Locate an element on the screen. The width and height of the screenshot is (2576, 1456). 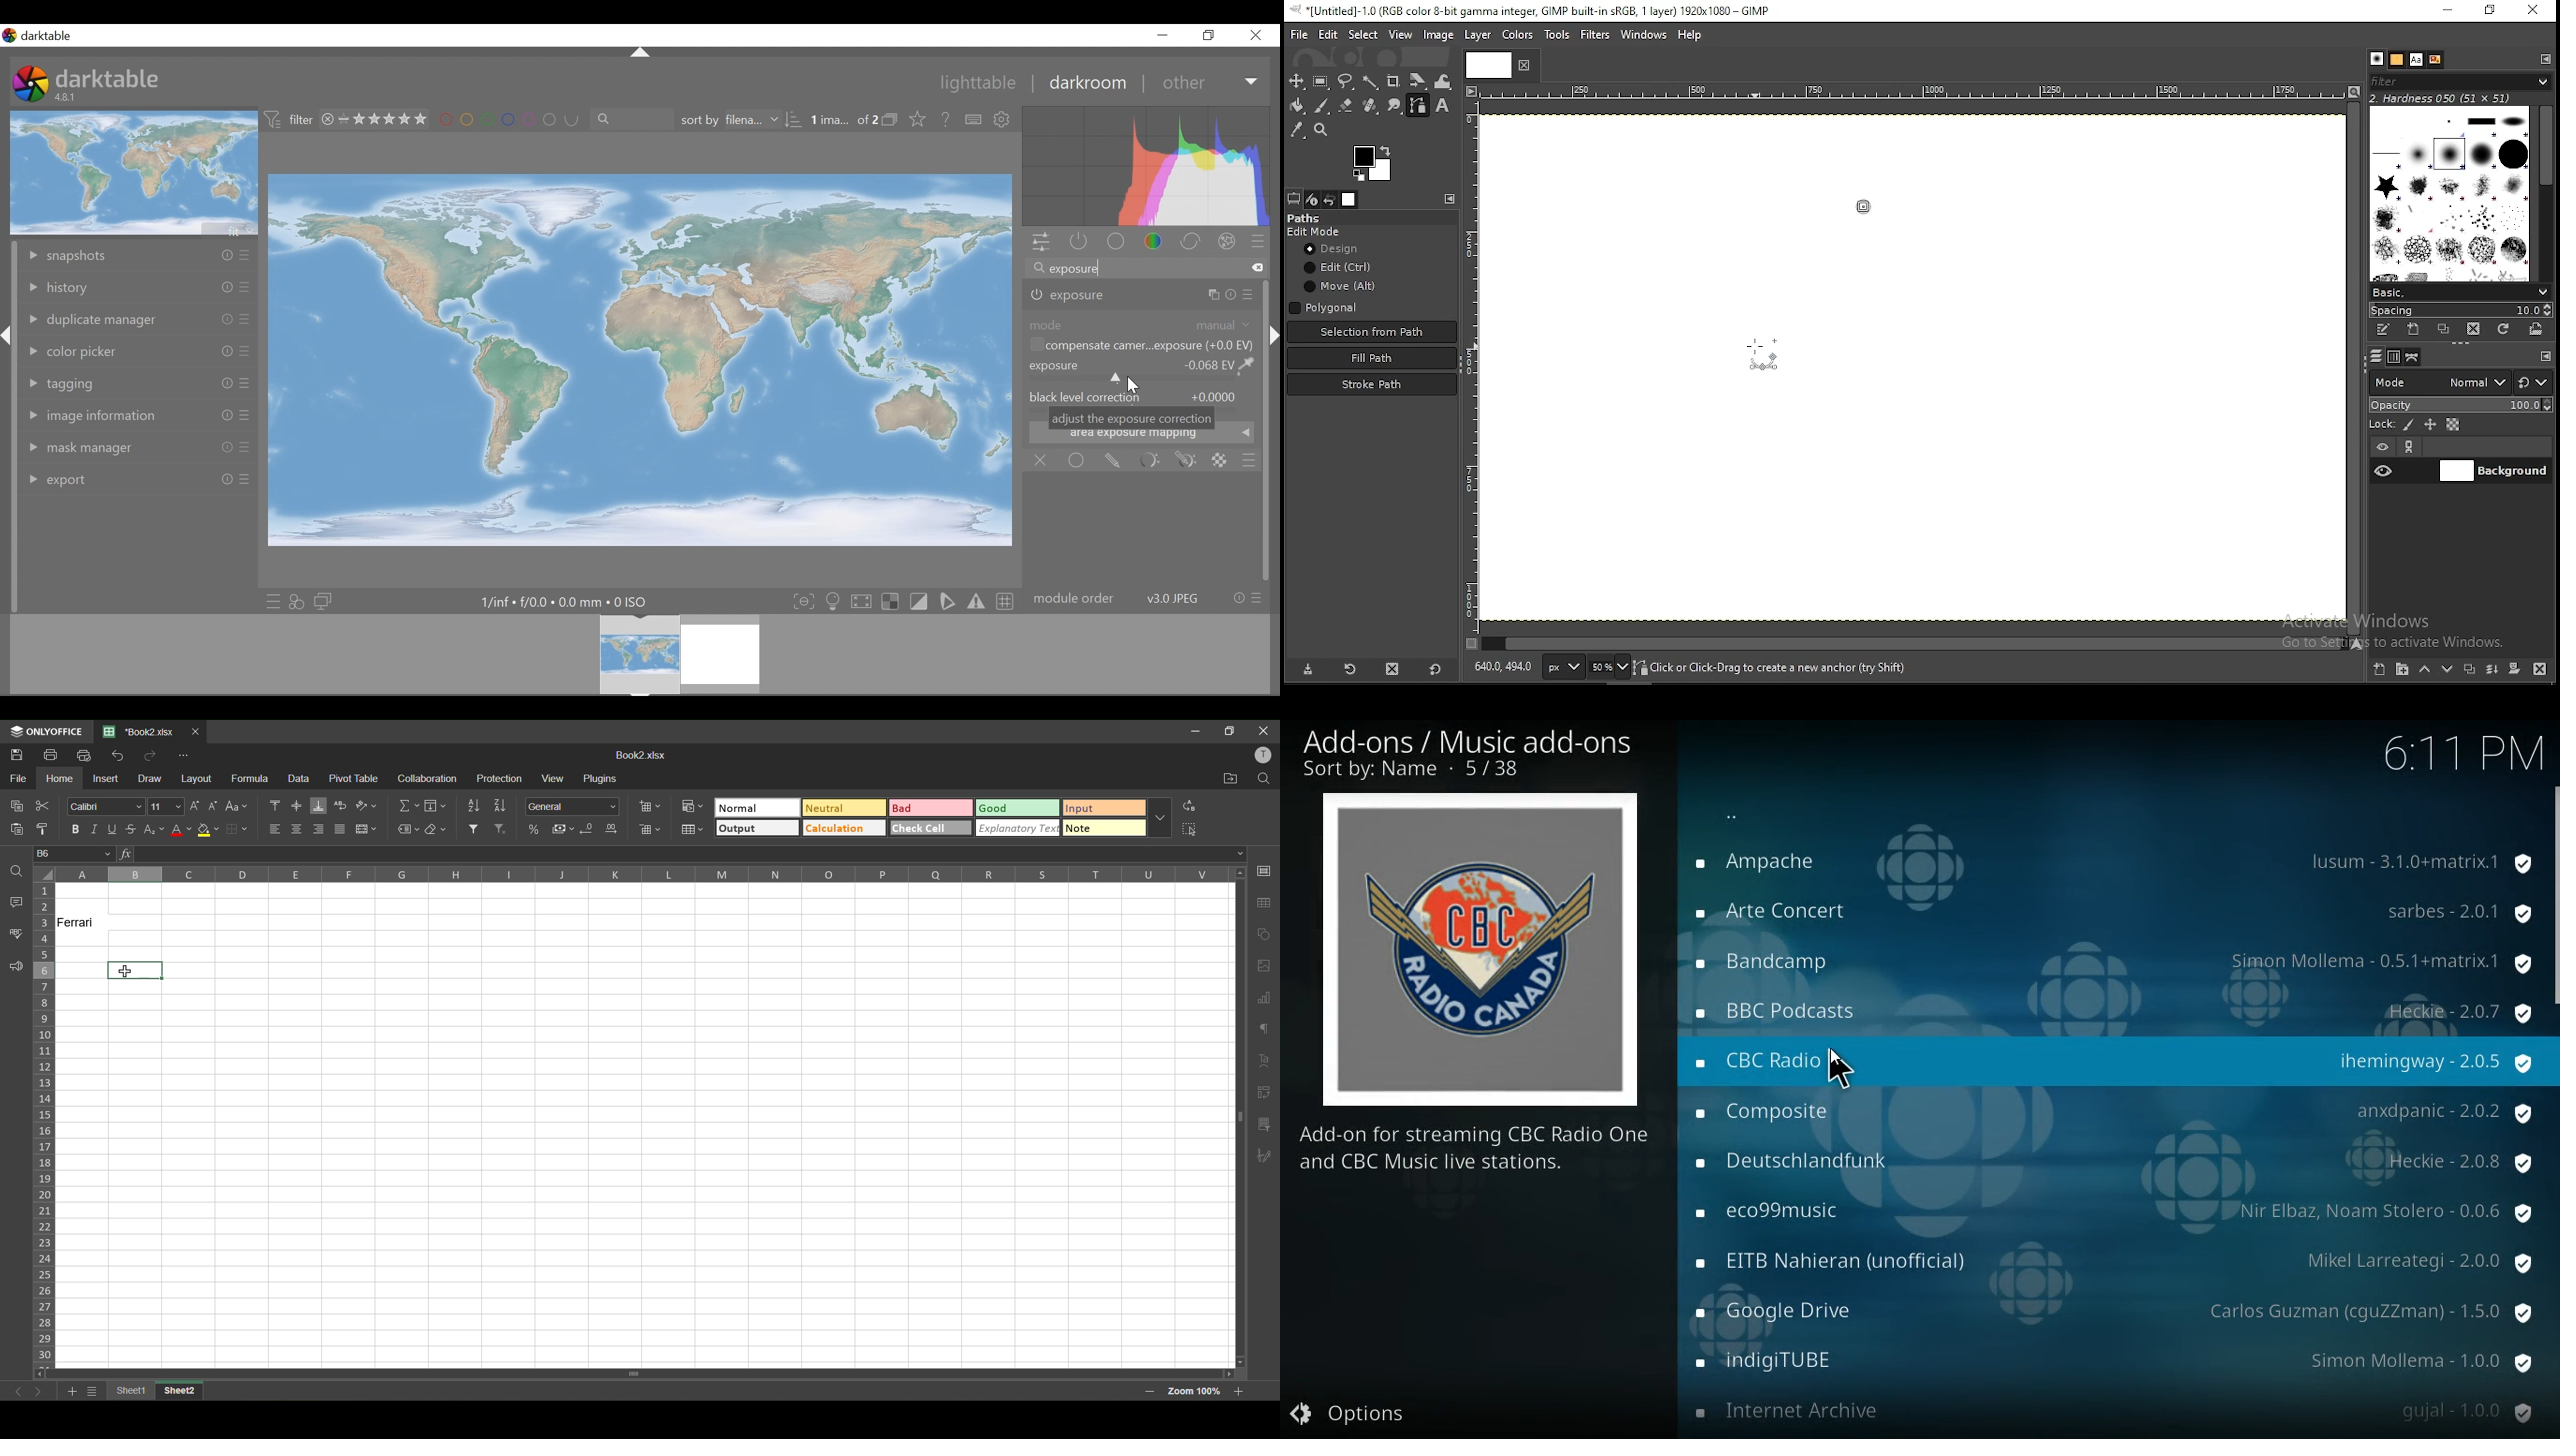
raster mas is located at coordinates (1221, 461).